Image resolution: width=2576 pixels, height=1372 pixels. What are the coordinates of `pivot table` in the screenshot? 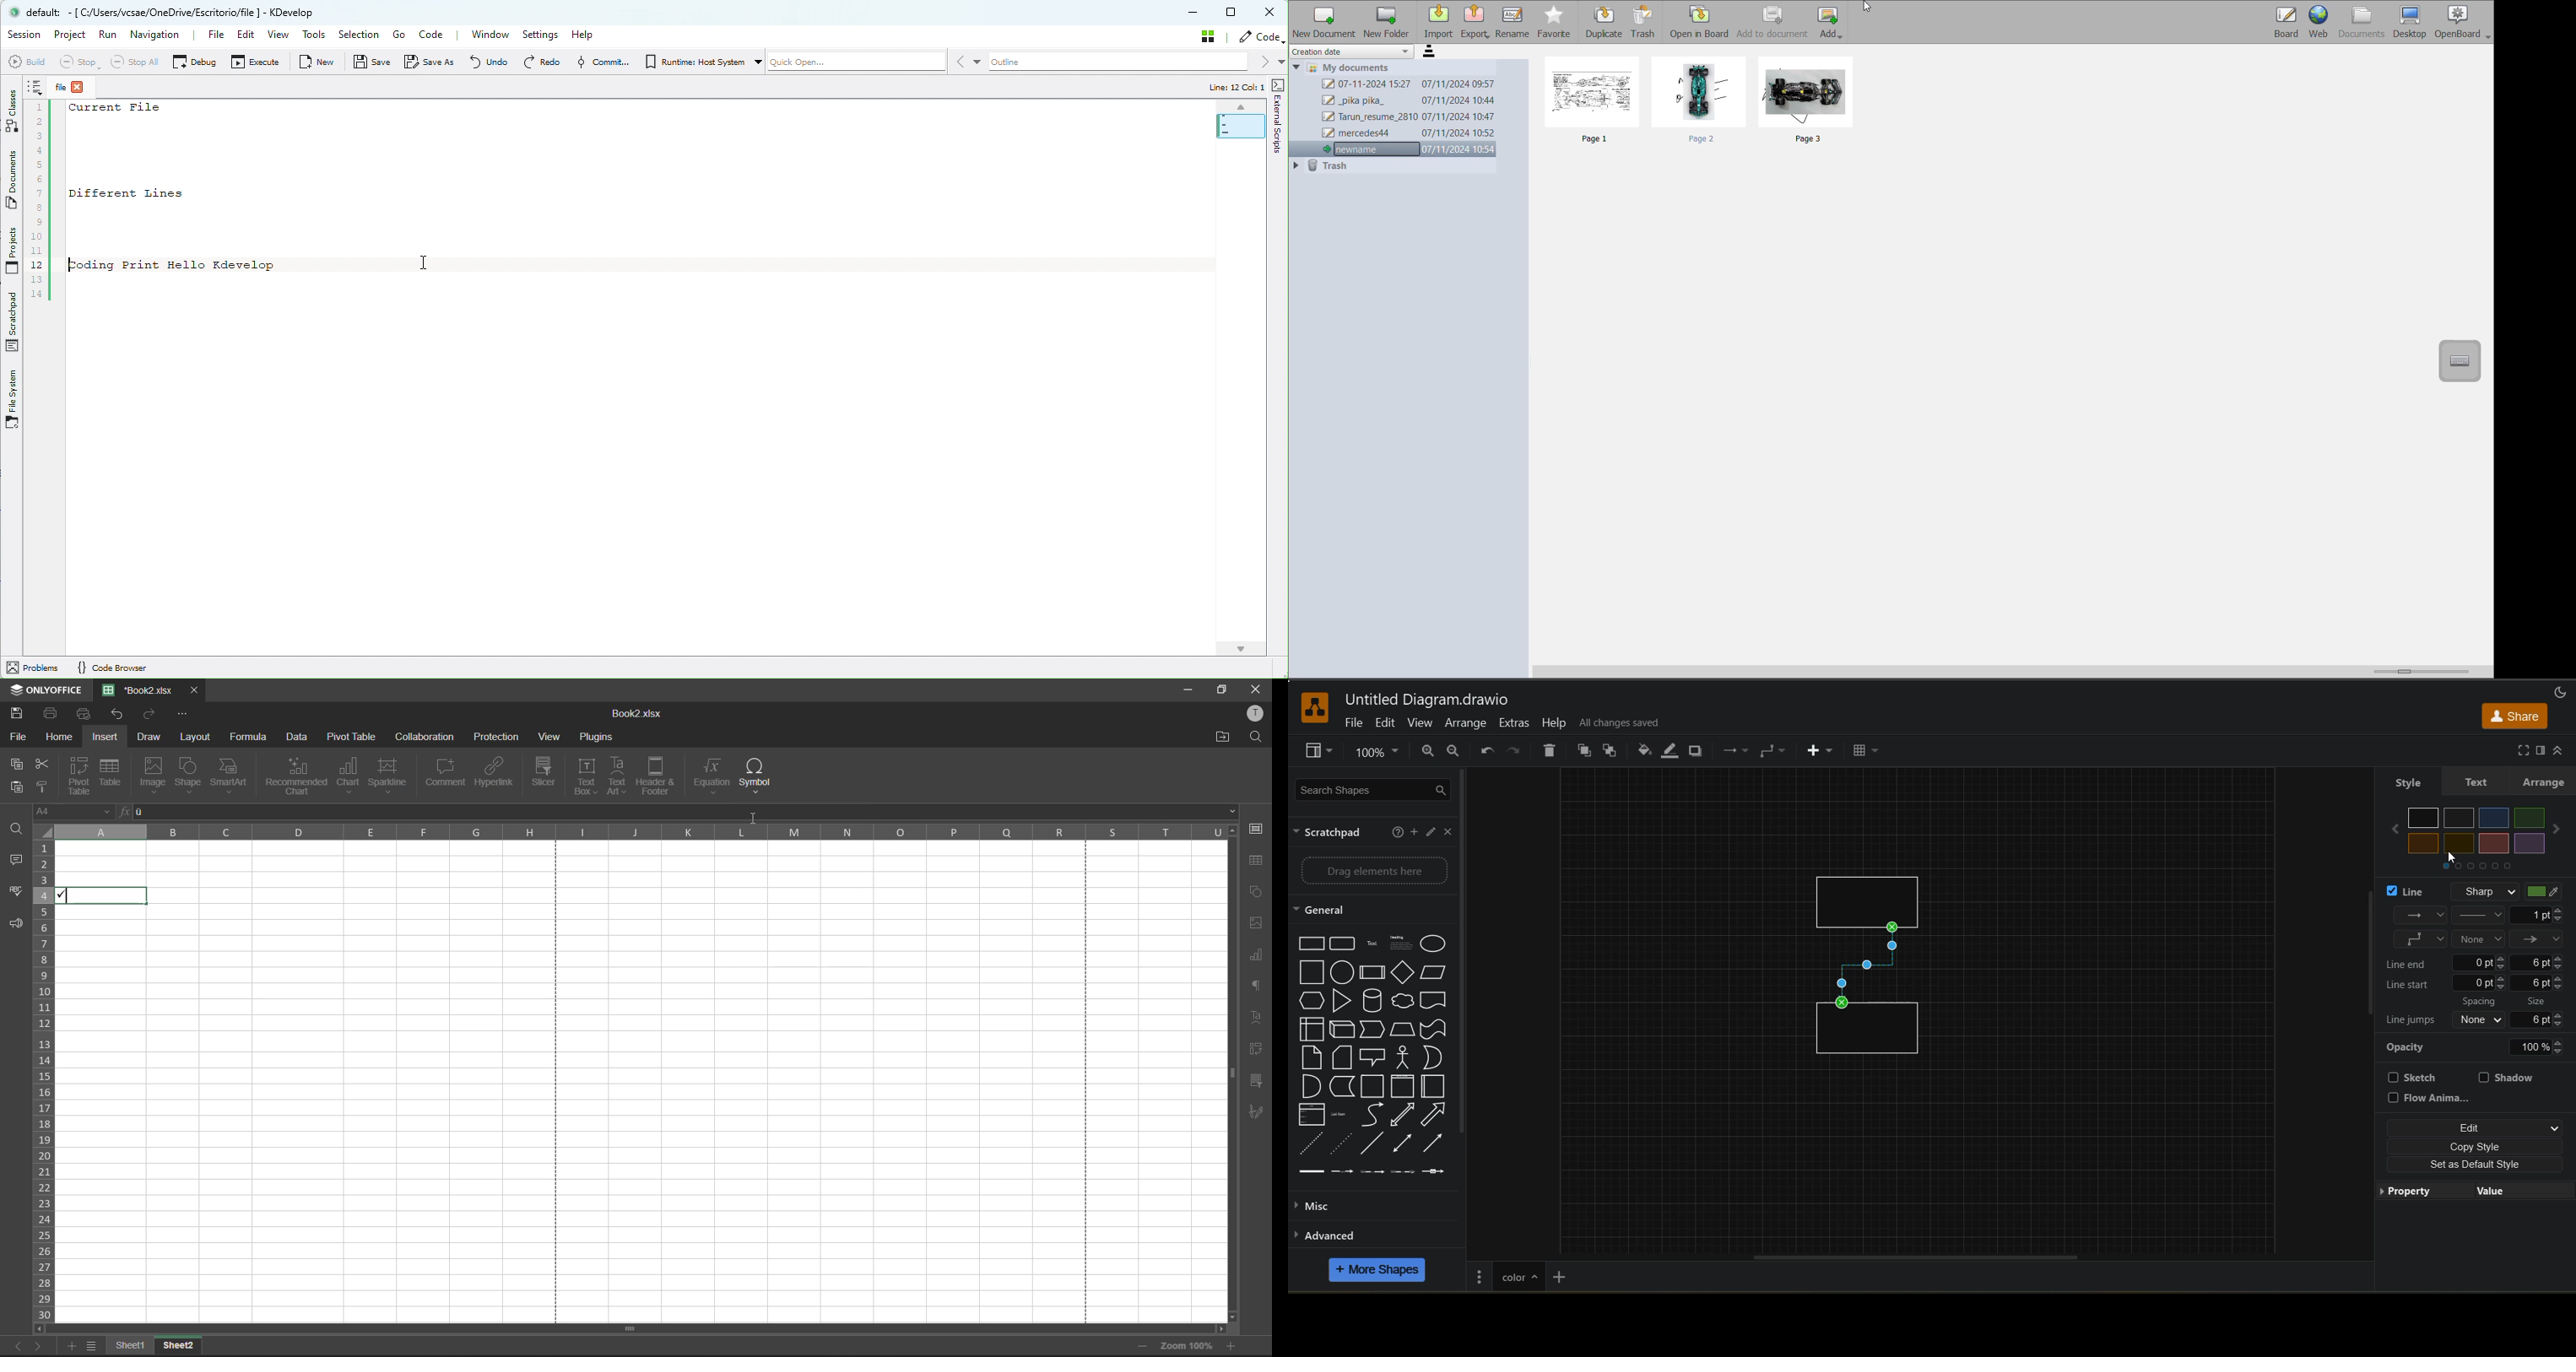 It's located at (79, 775).